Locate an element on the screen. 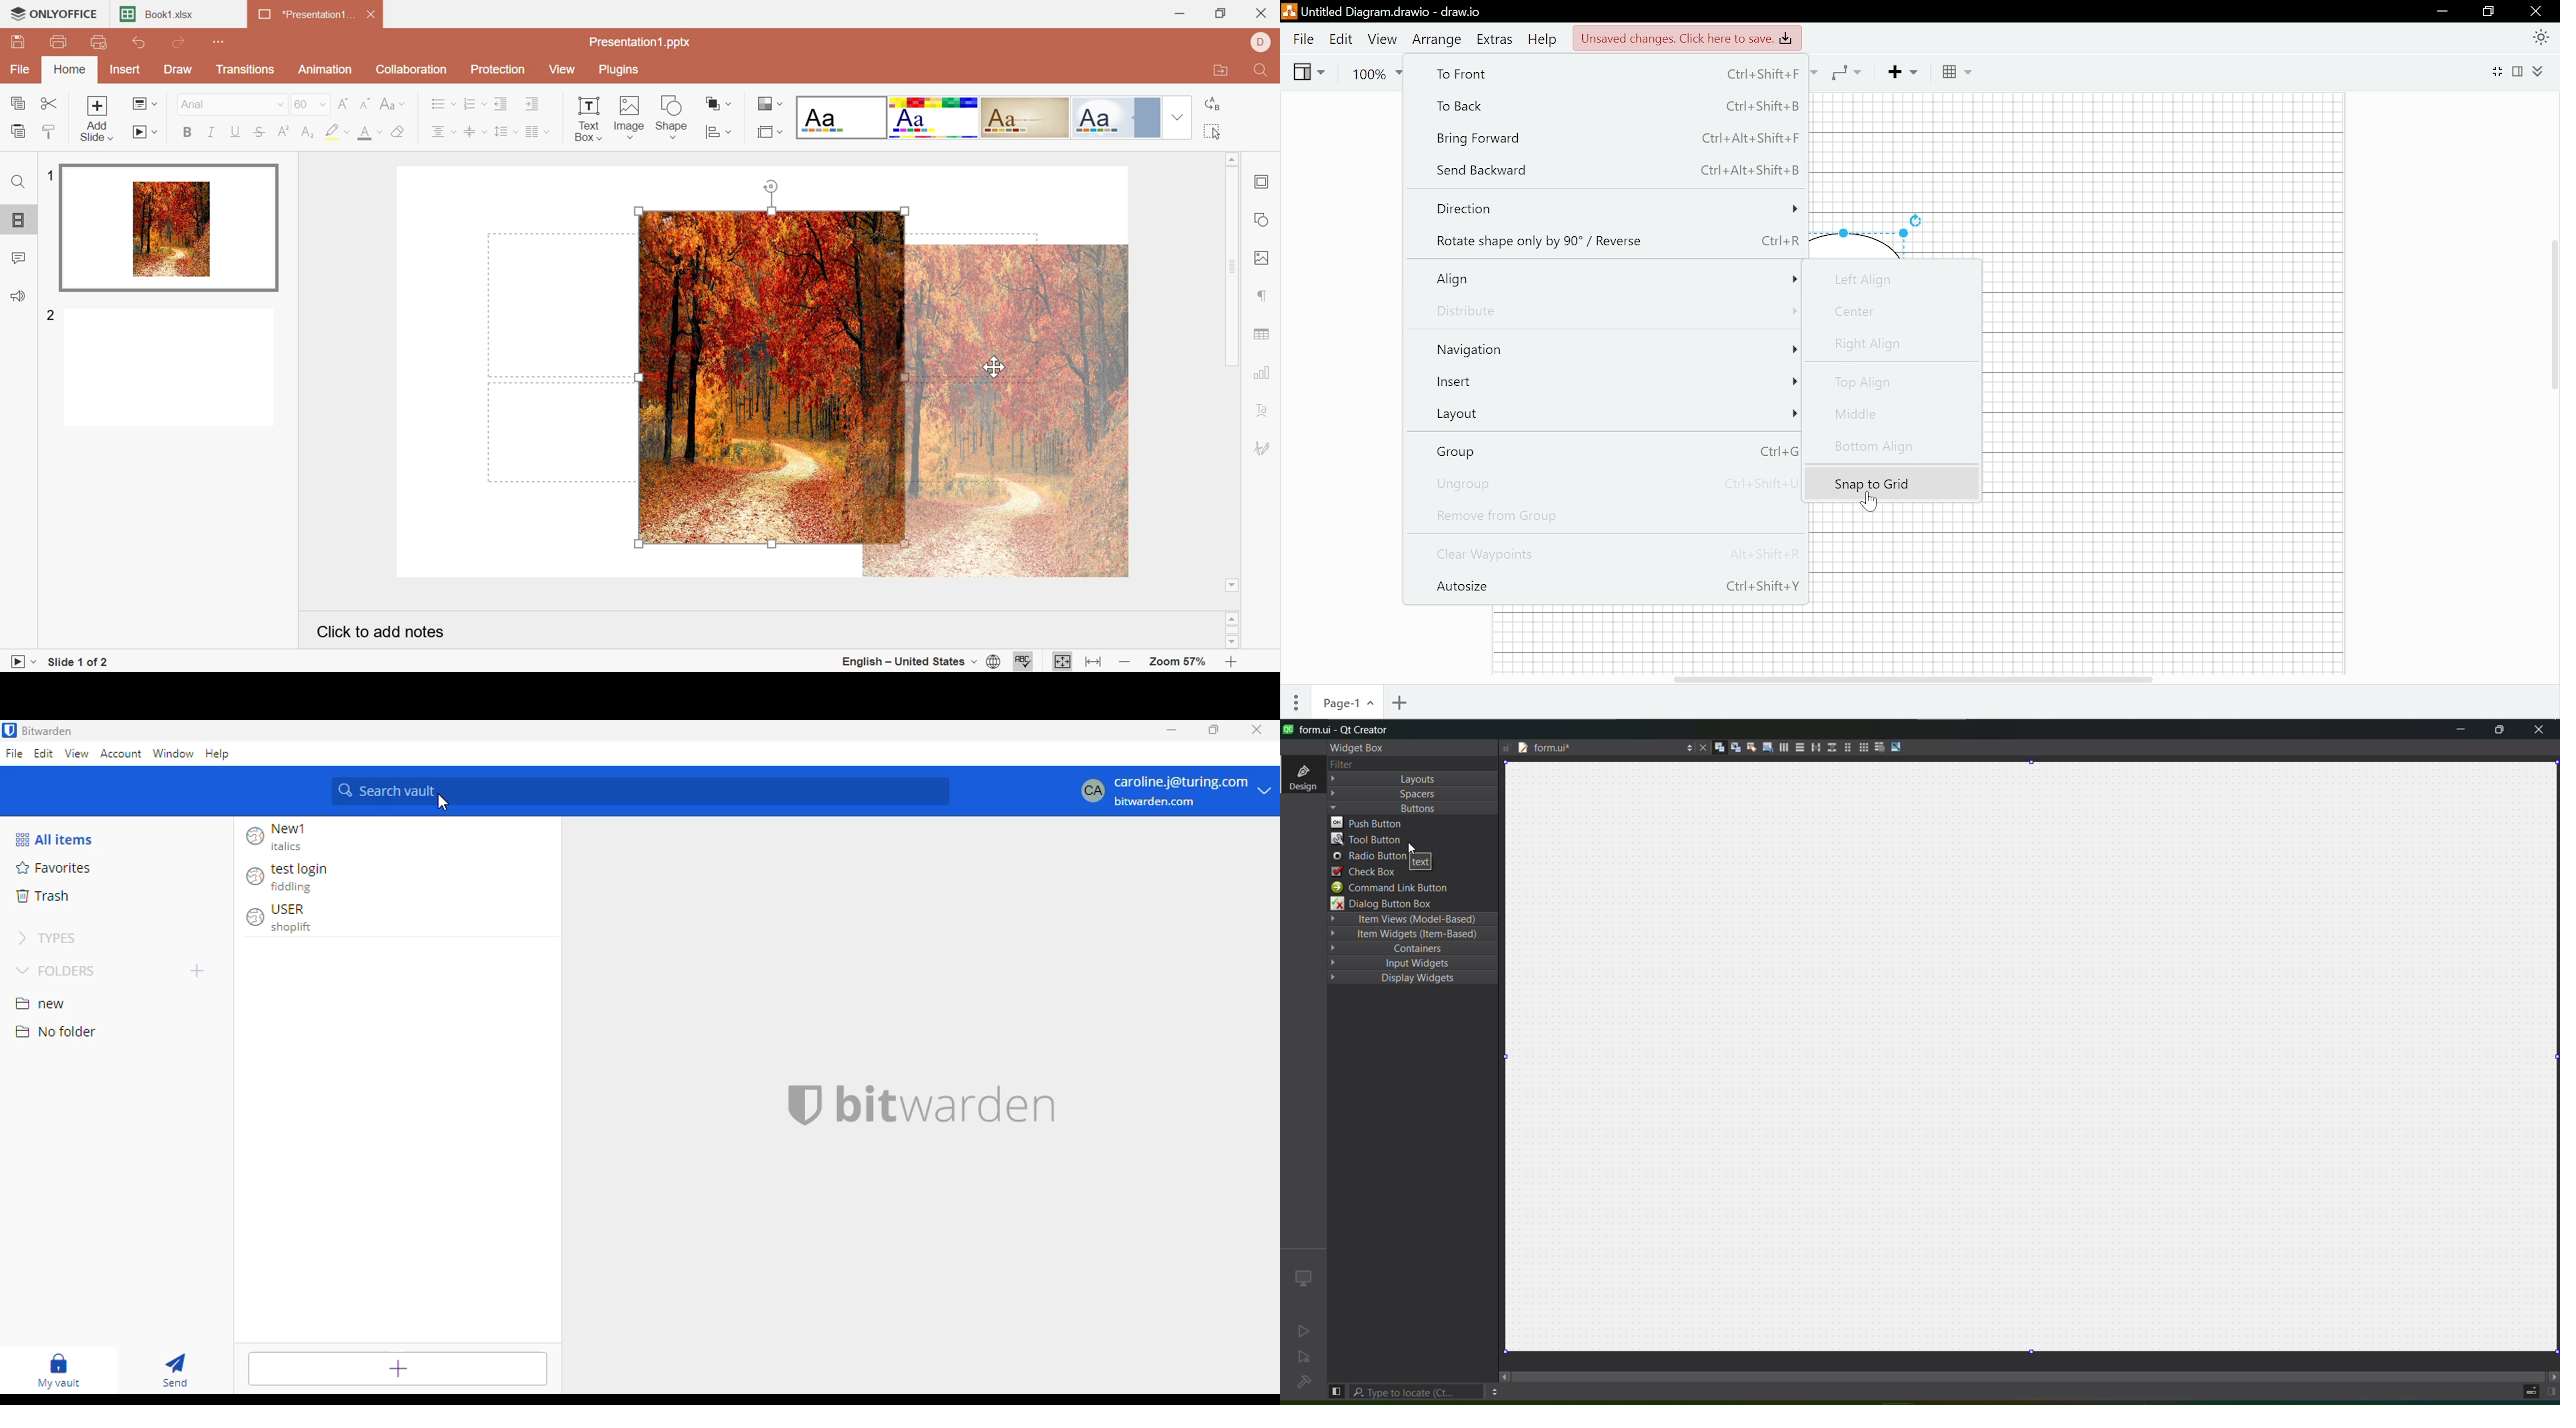  Fullscreen is located at coordinates (2499, 70).